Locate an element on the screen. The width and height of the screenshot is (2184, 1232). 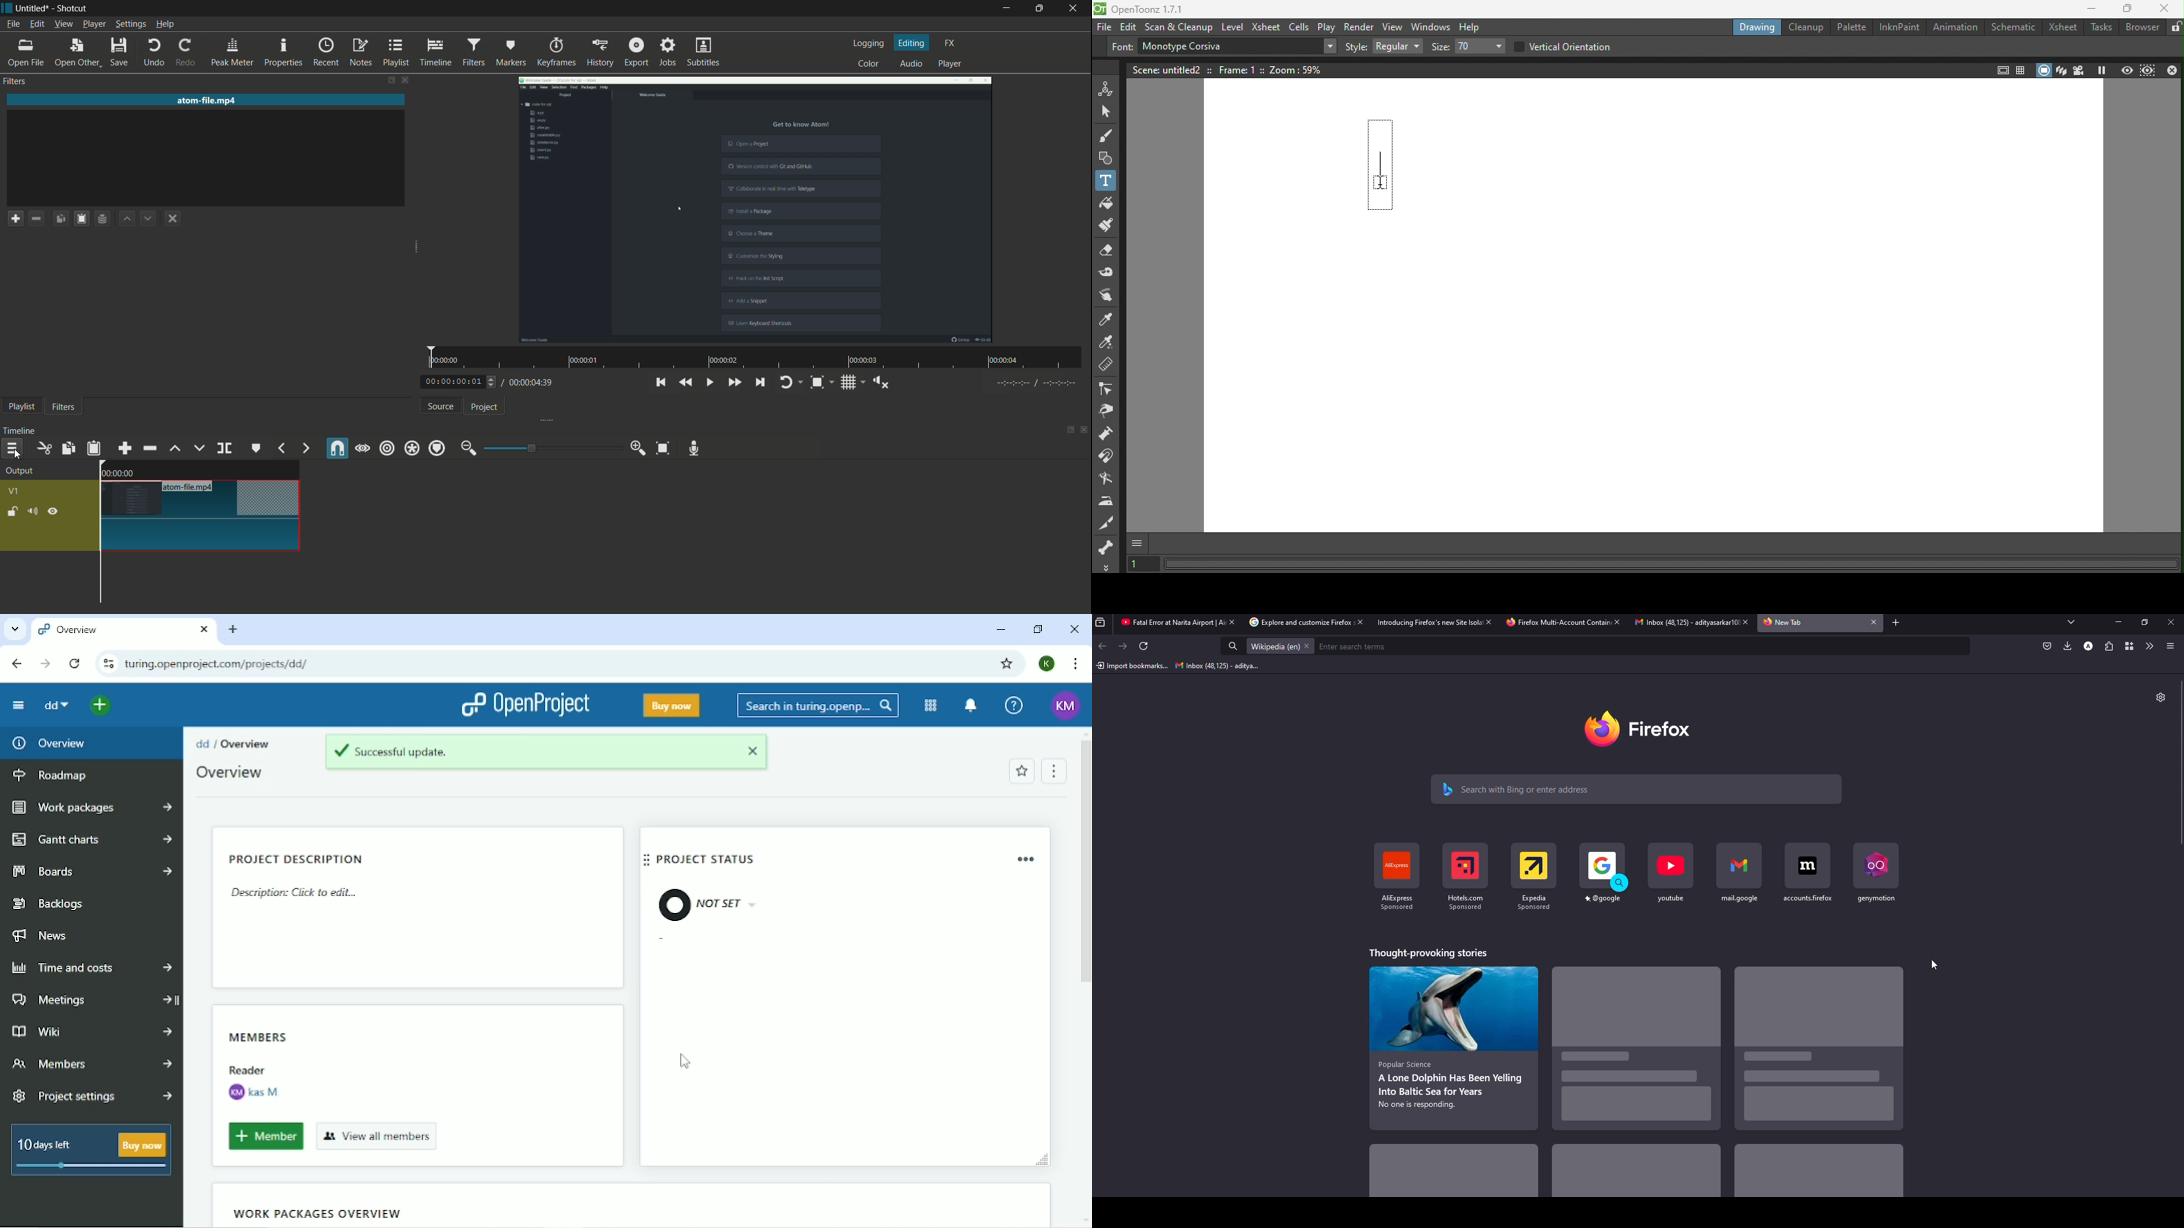
zoom in is located at coordinates (640, 448).